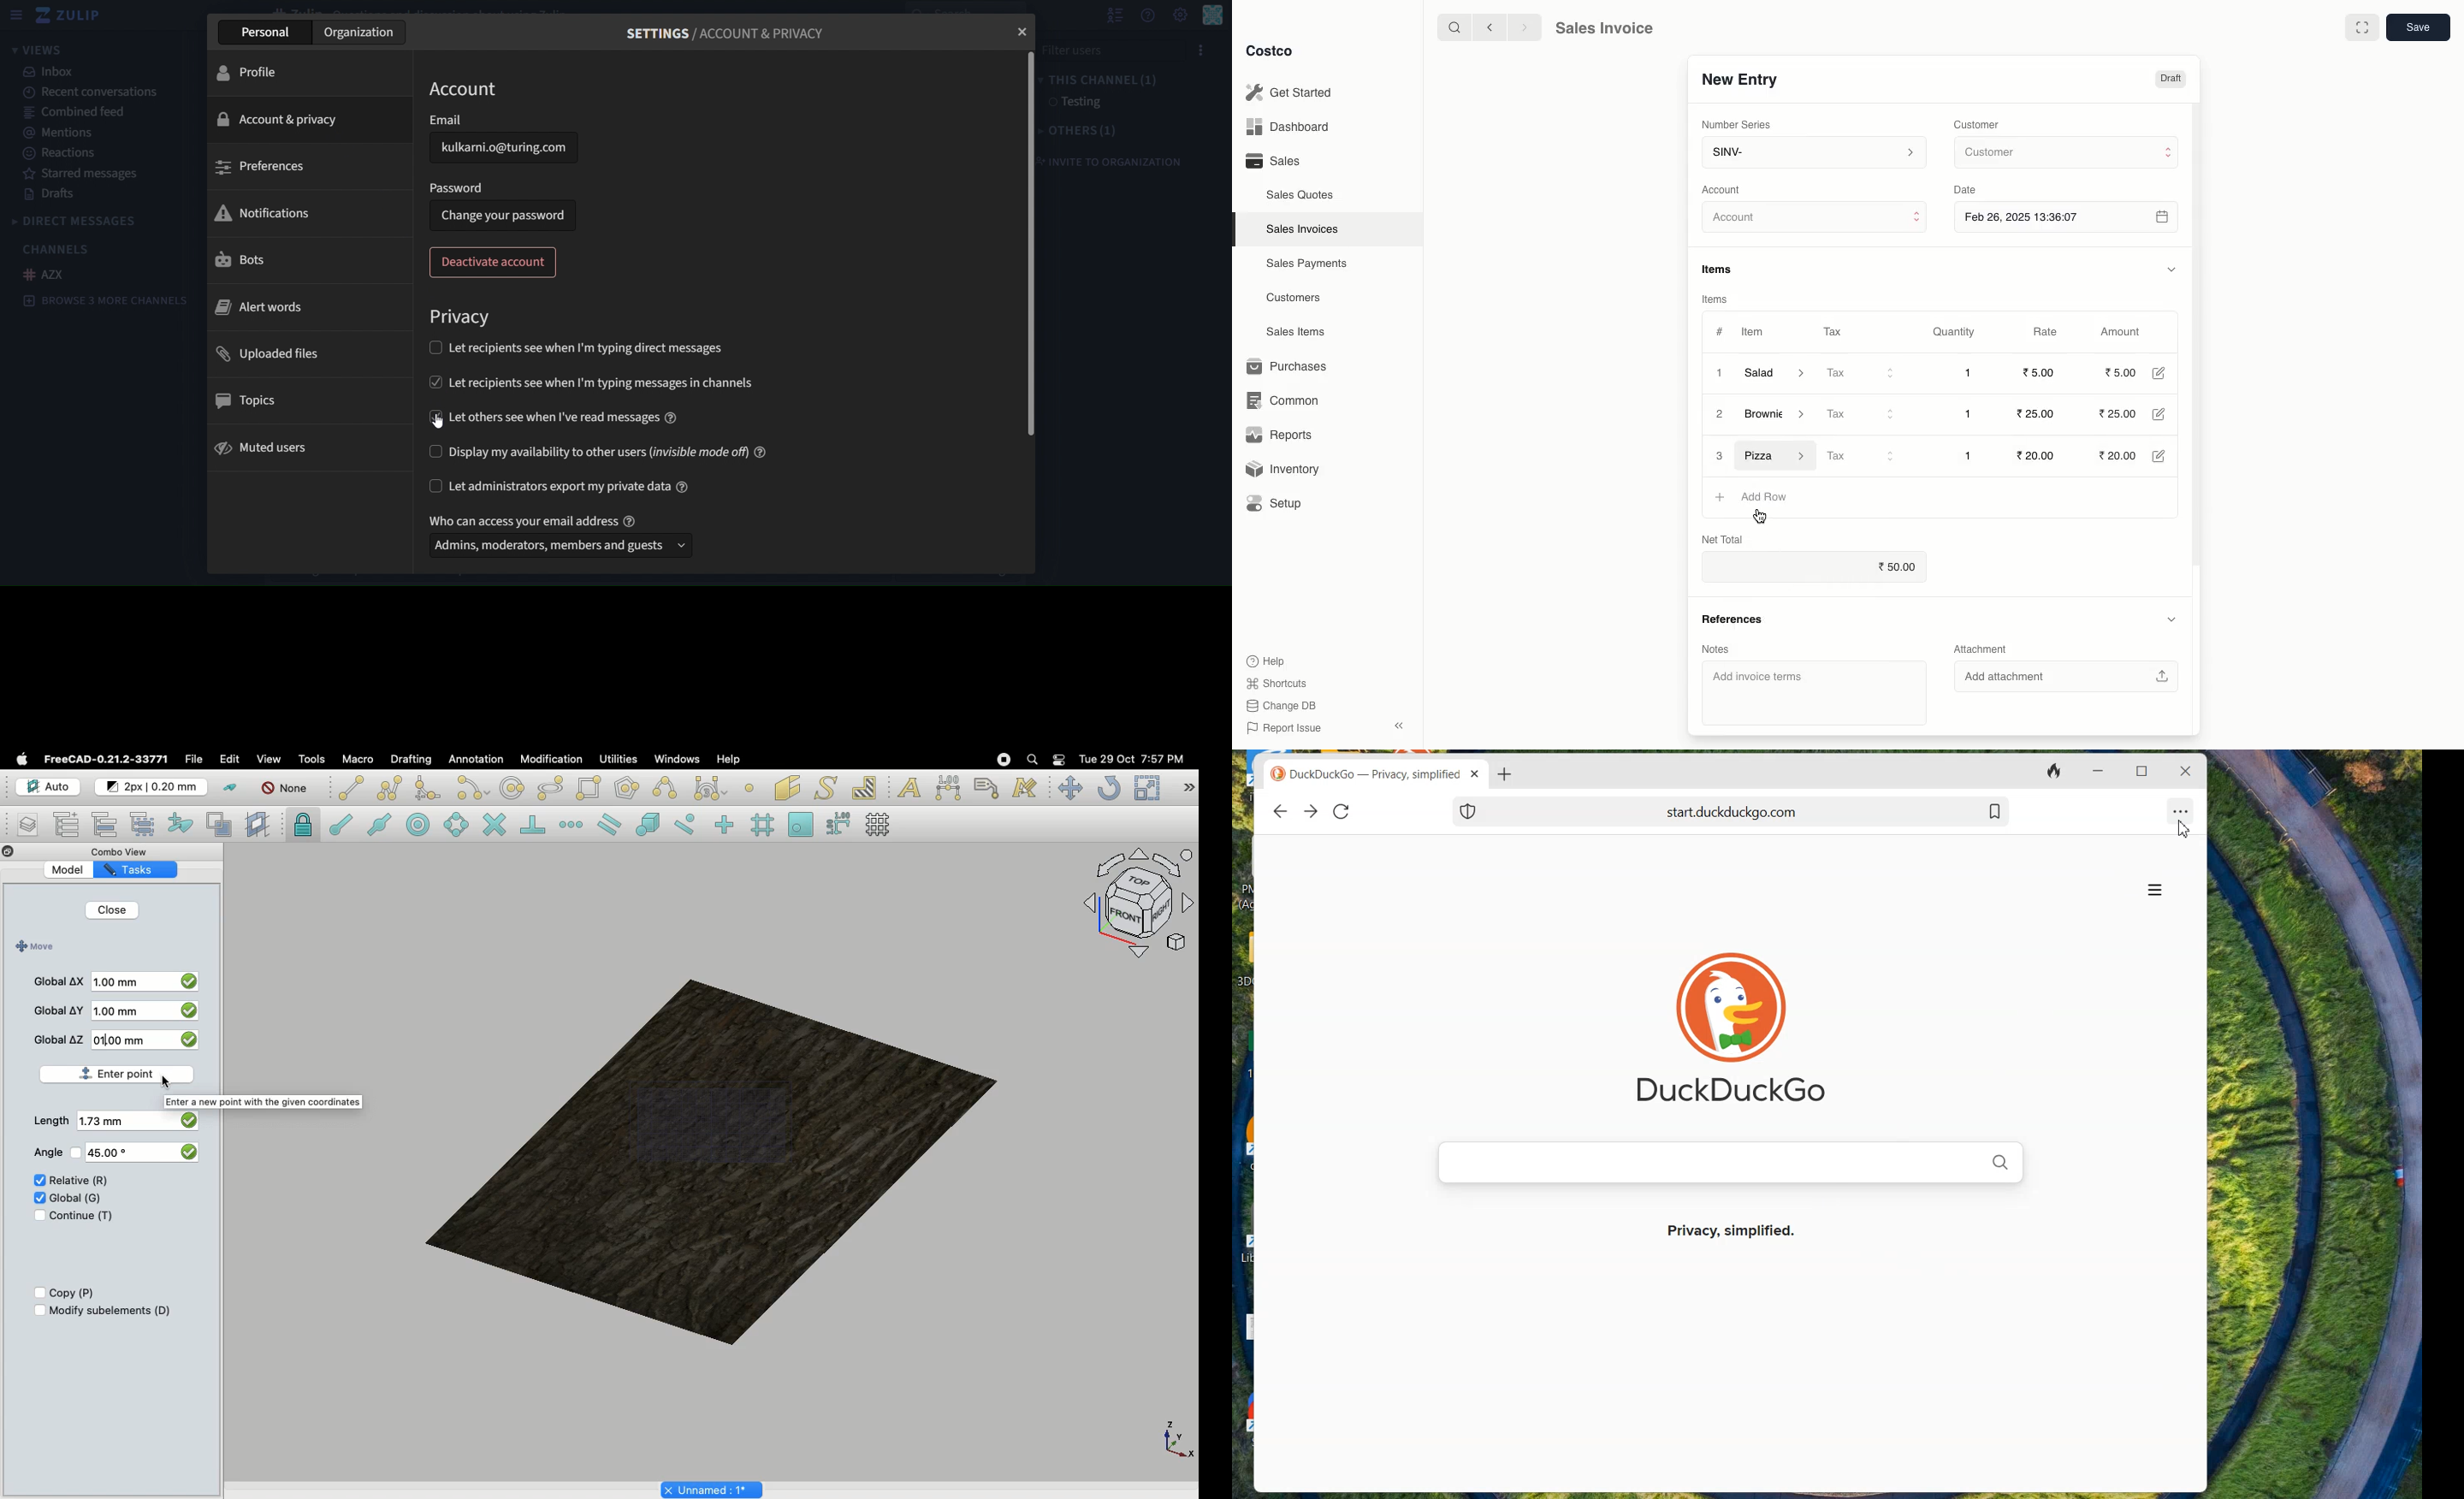 This screenshot has height=1512, width=2464. Describe the element at coordinates (107, 824) in the screenshot. I see `Move to group` at that location.